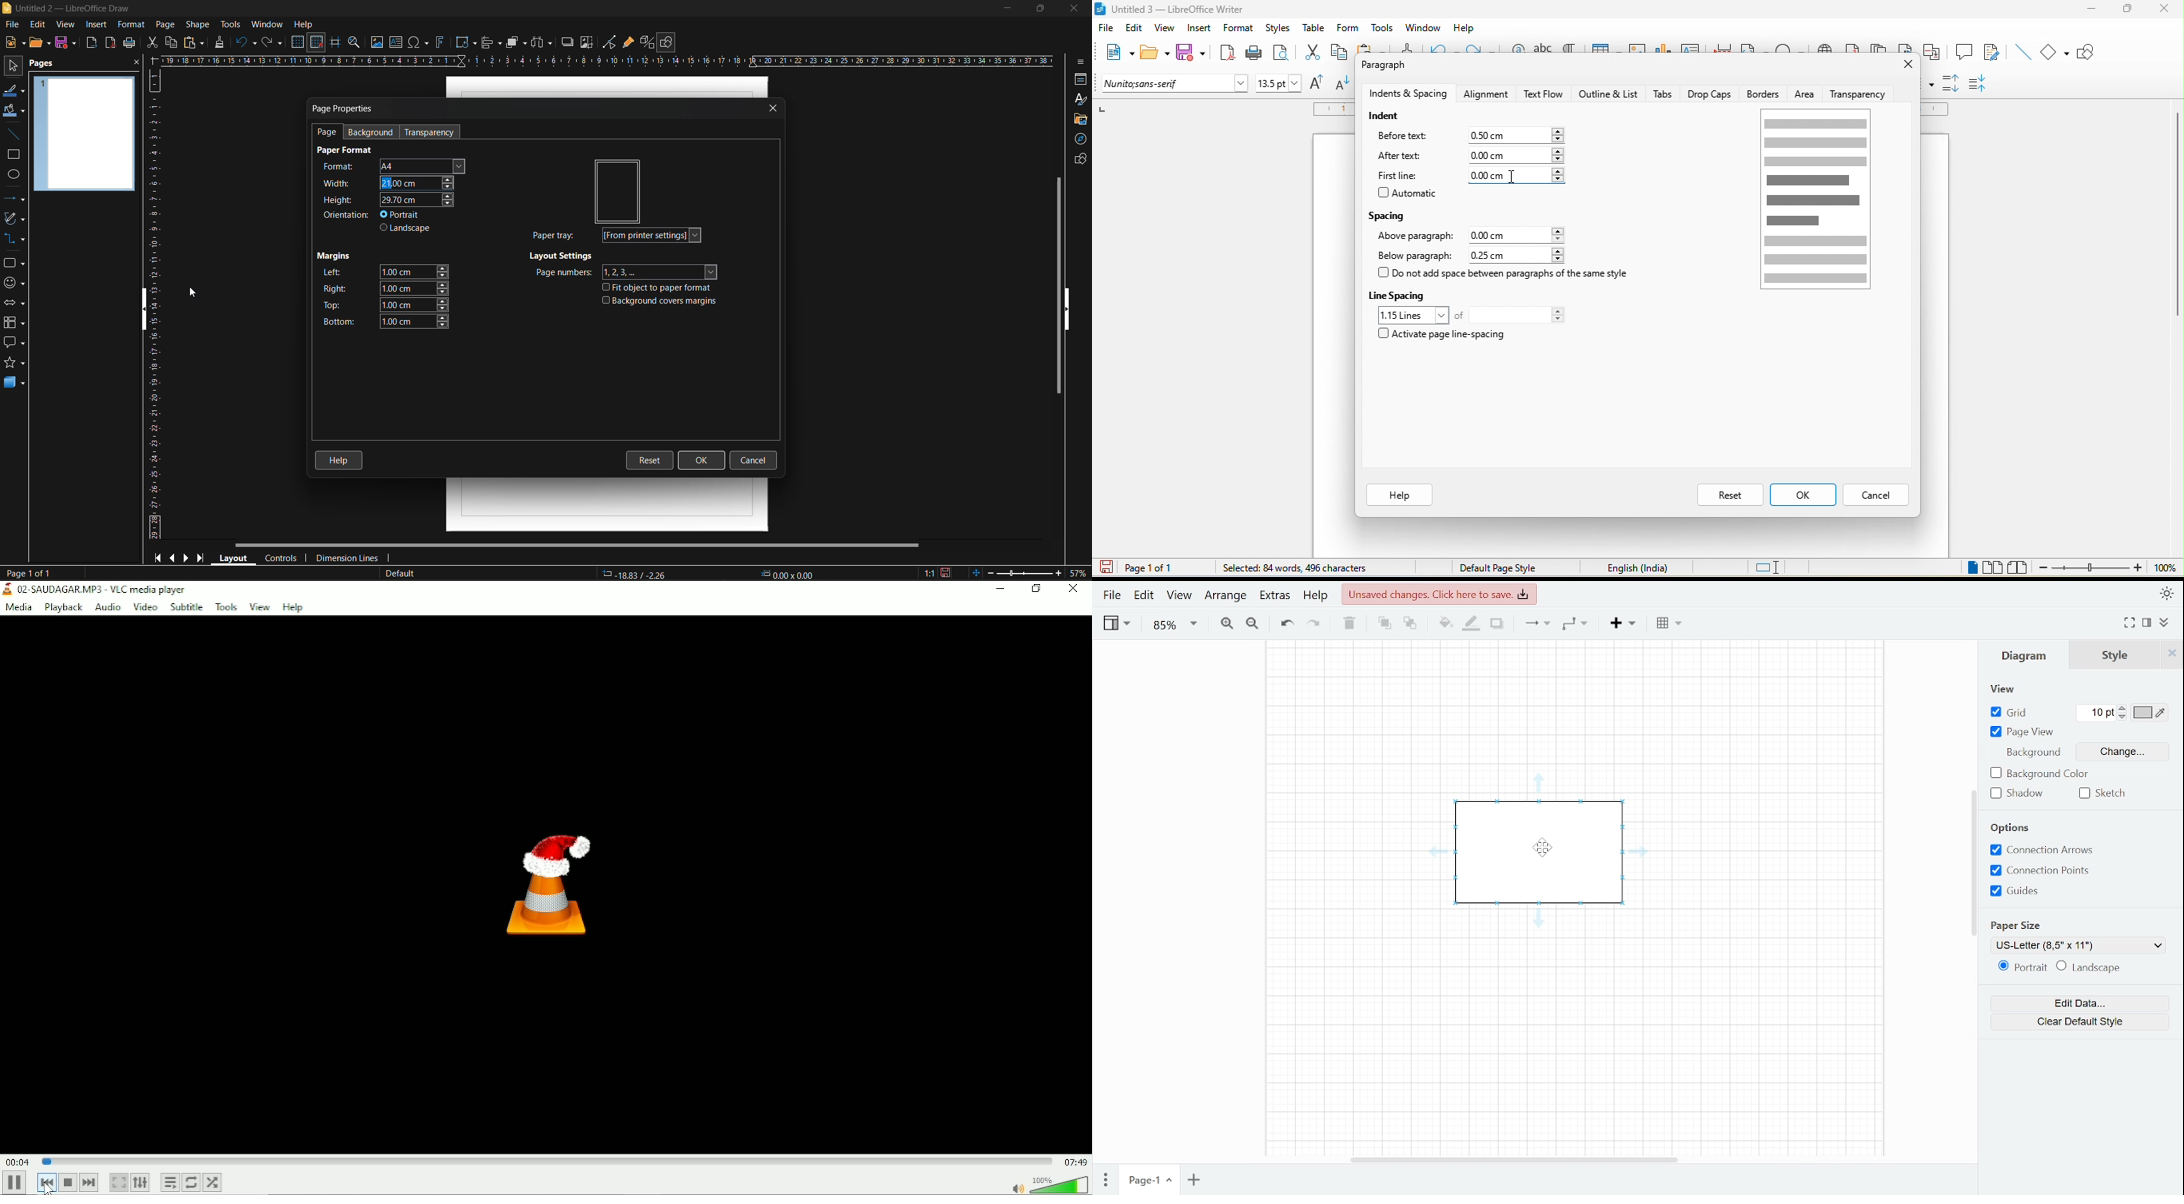 Image resolution: width=2184 pixels, height=1204 pixels. Describe the element at coordinates (335, 258) in the screenshot. I see `margins` at that location.